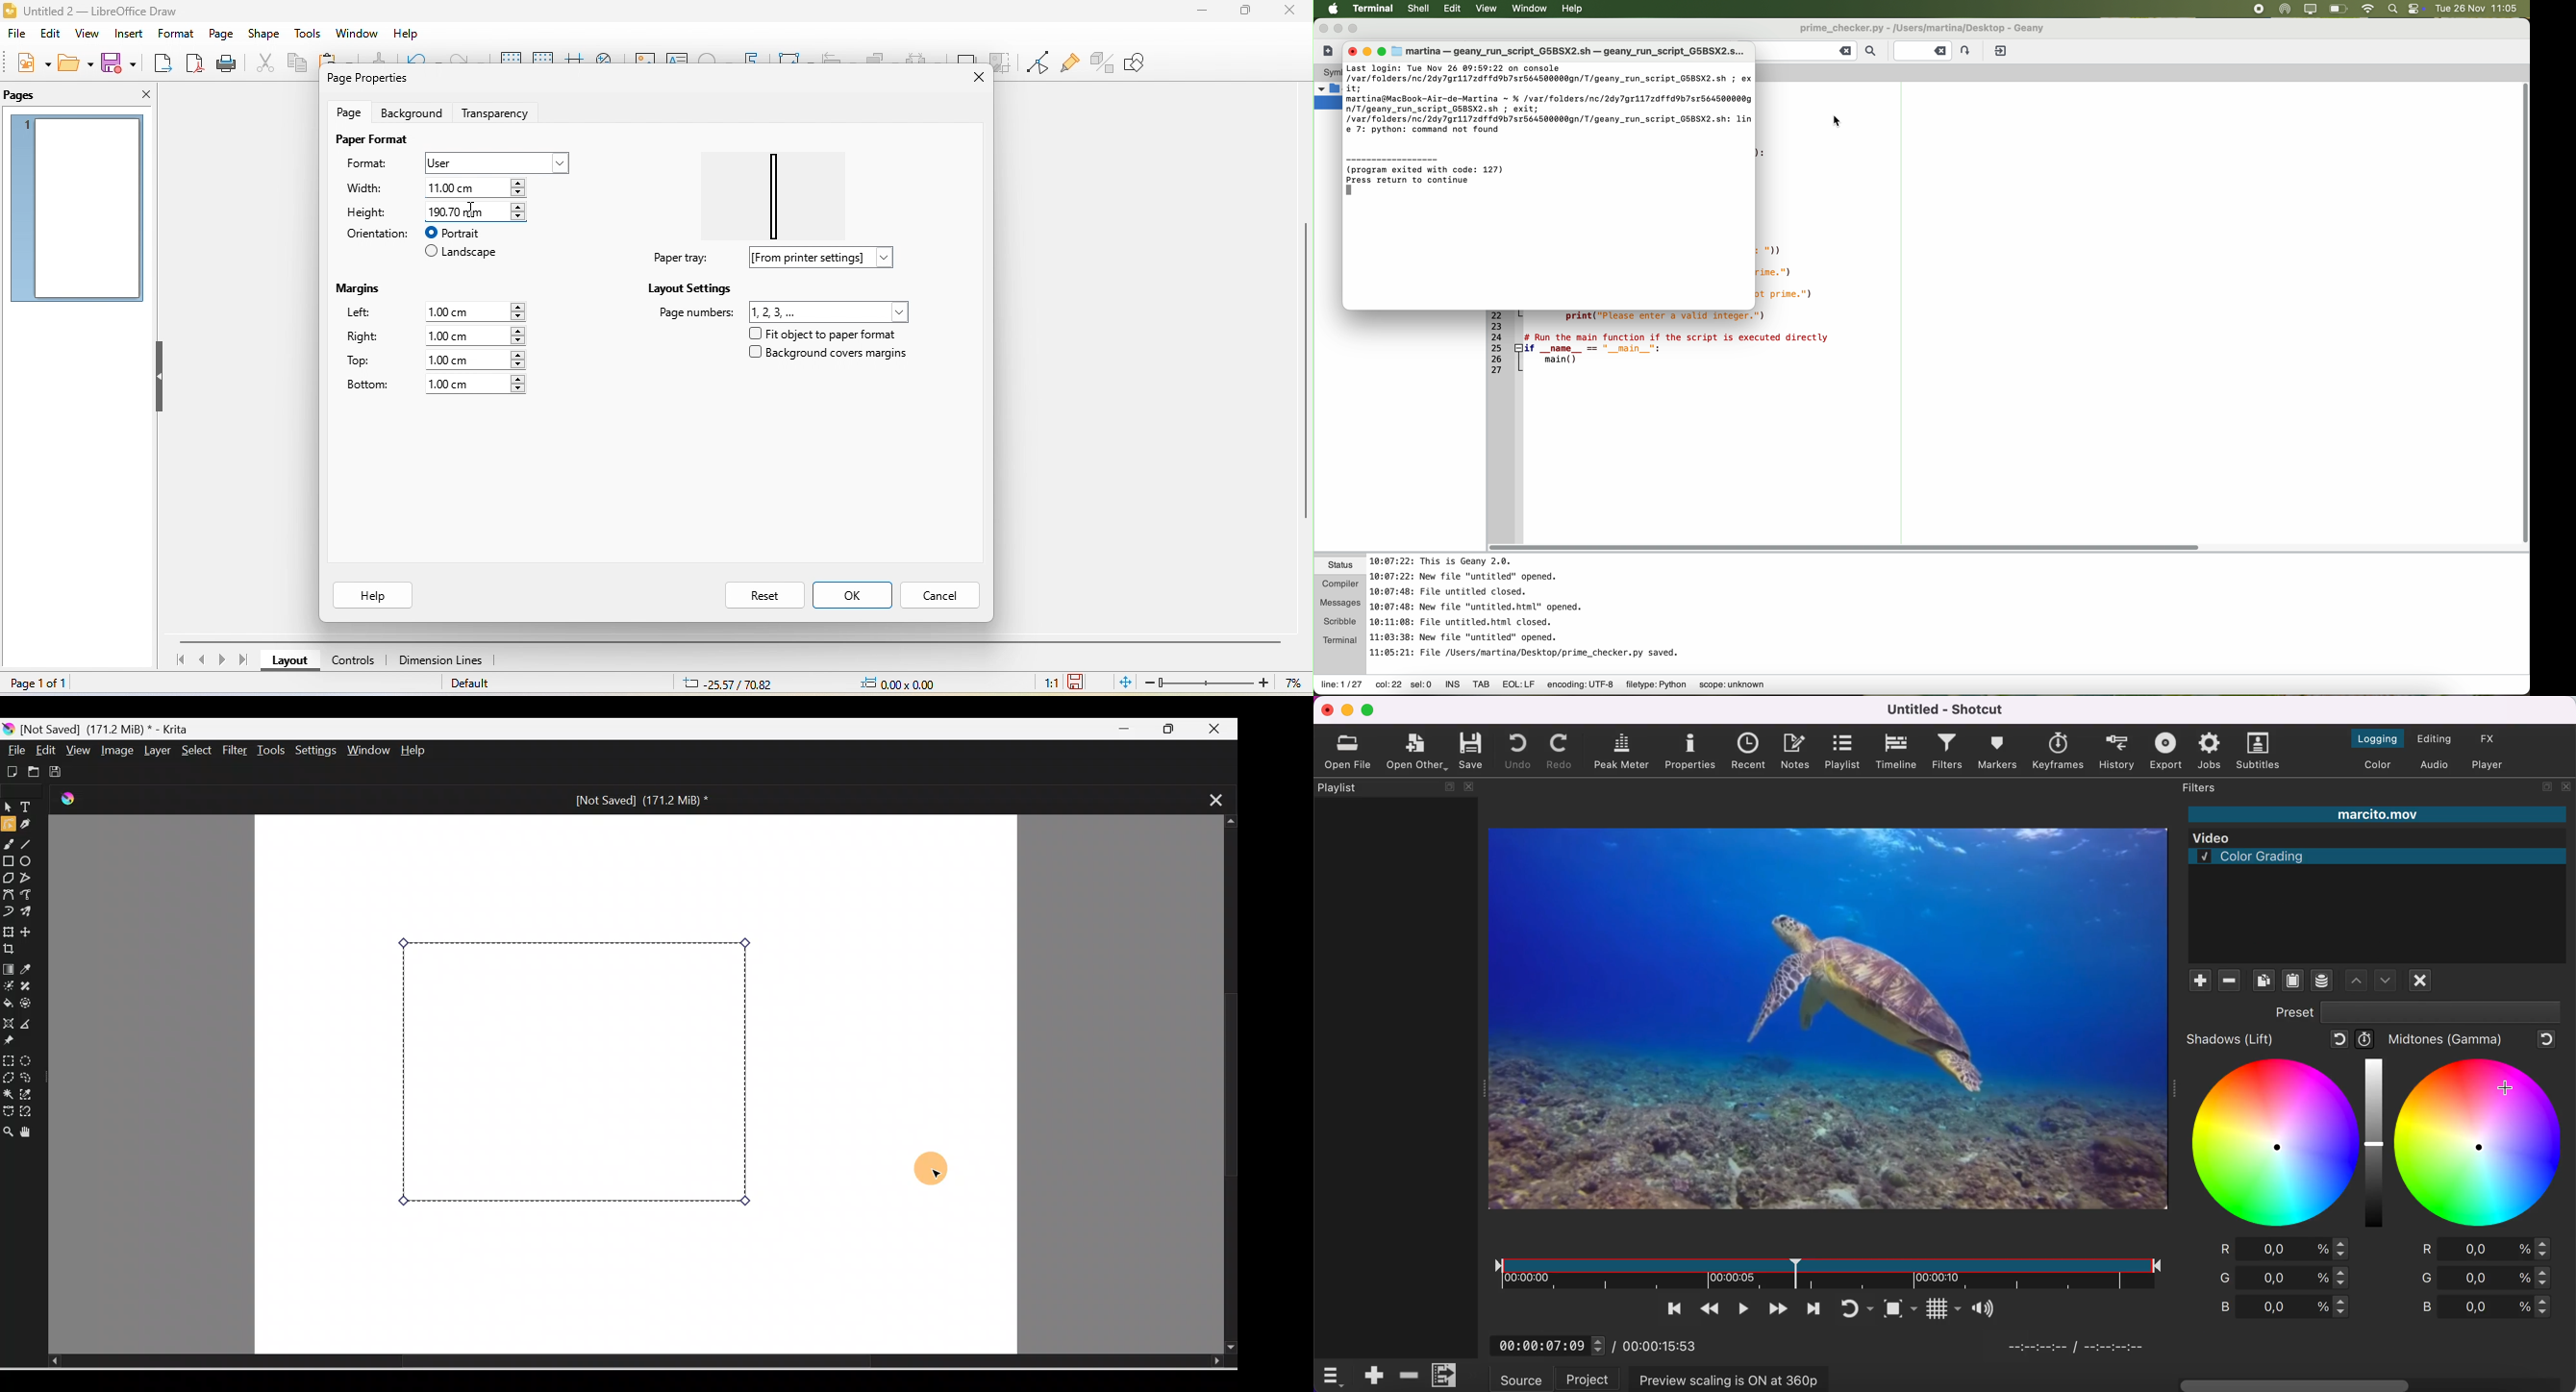 This screenshot has height=1400, width=2576. Describe the element at coordinates (8, 878) in the screenshot. I see `Polygon` at that location.